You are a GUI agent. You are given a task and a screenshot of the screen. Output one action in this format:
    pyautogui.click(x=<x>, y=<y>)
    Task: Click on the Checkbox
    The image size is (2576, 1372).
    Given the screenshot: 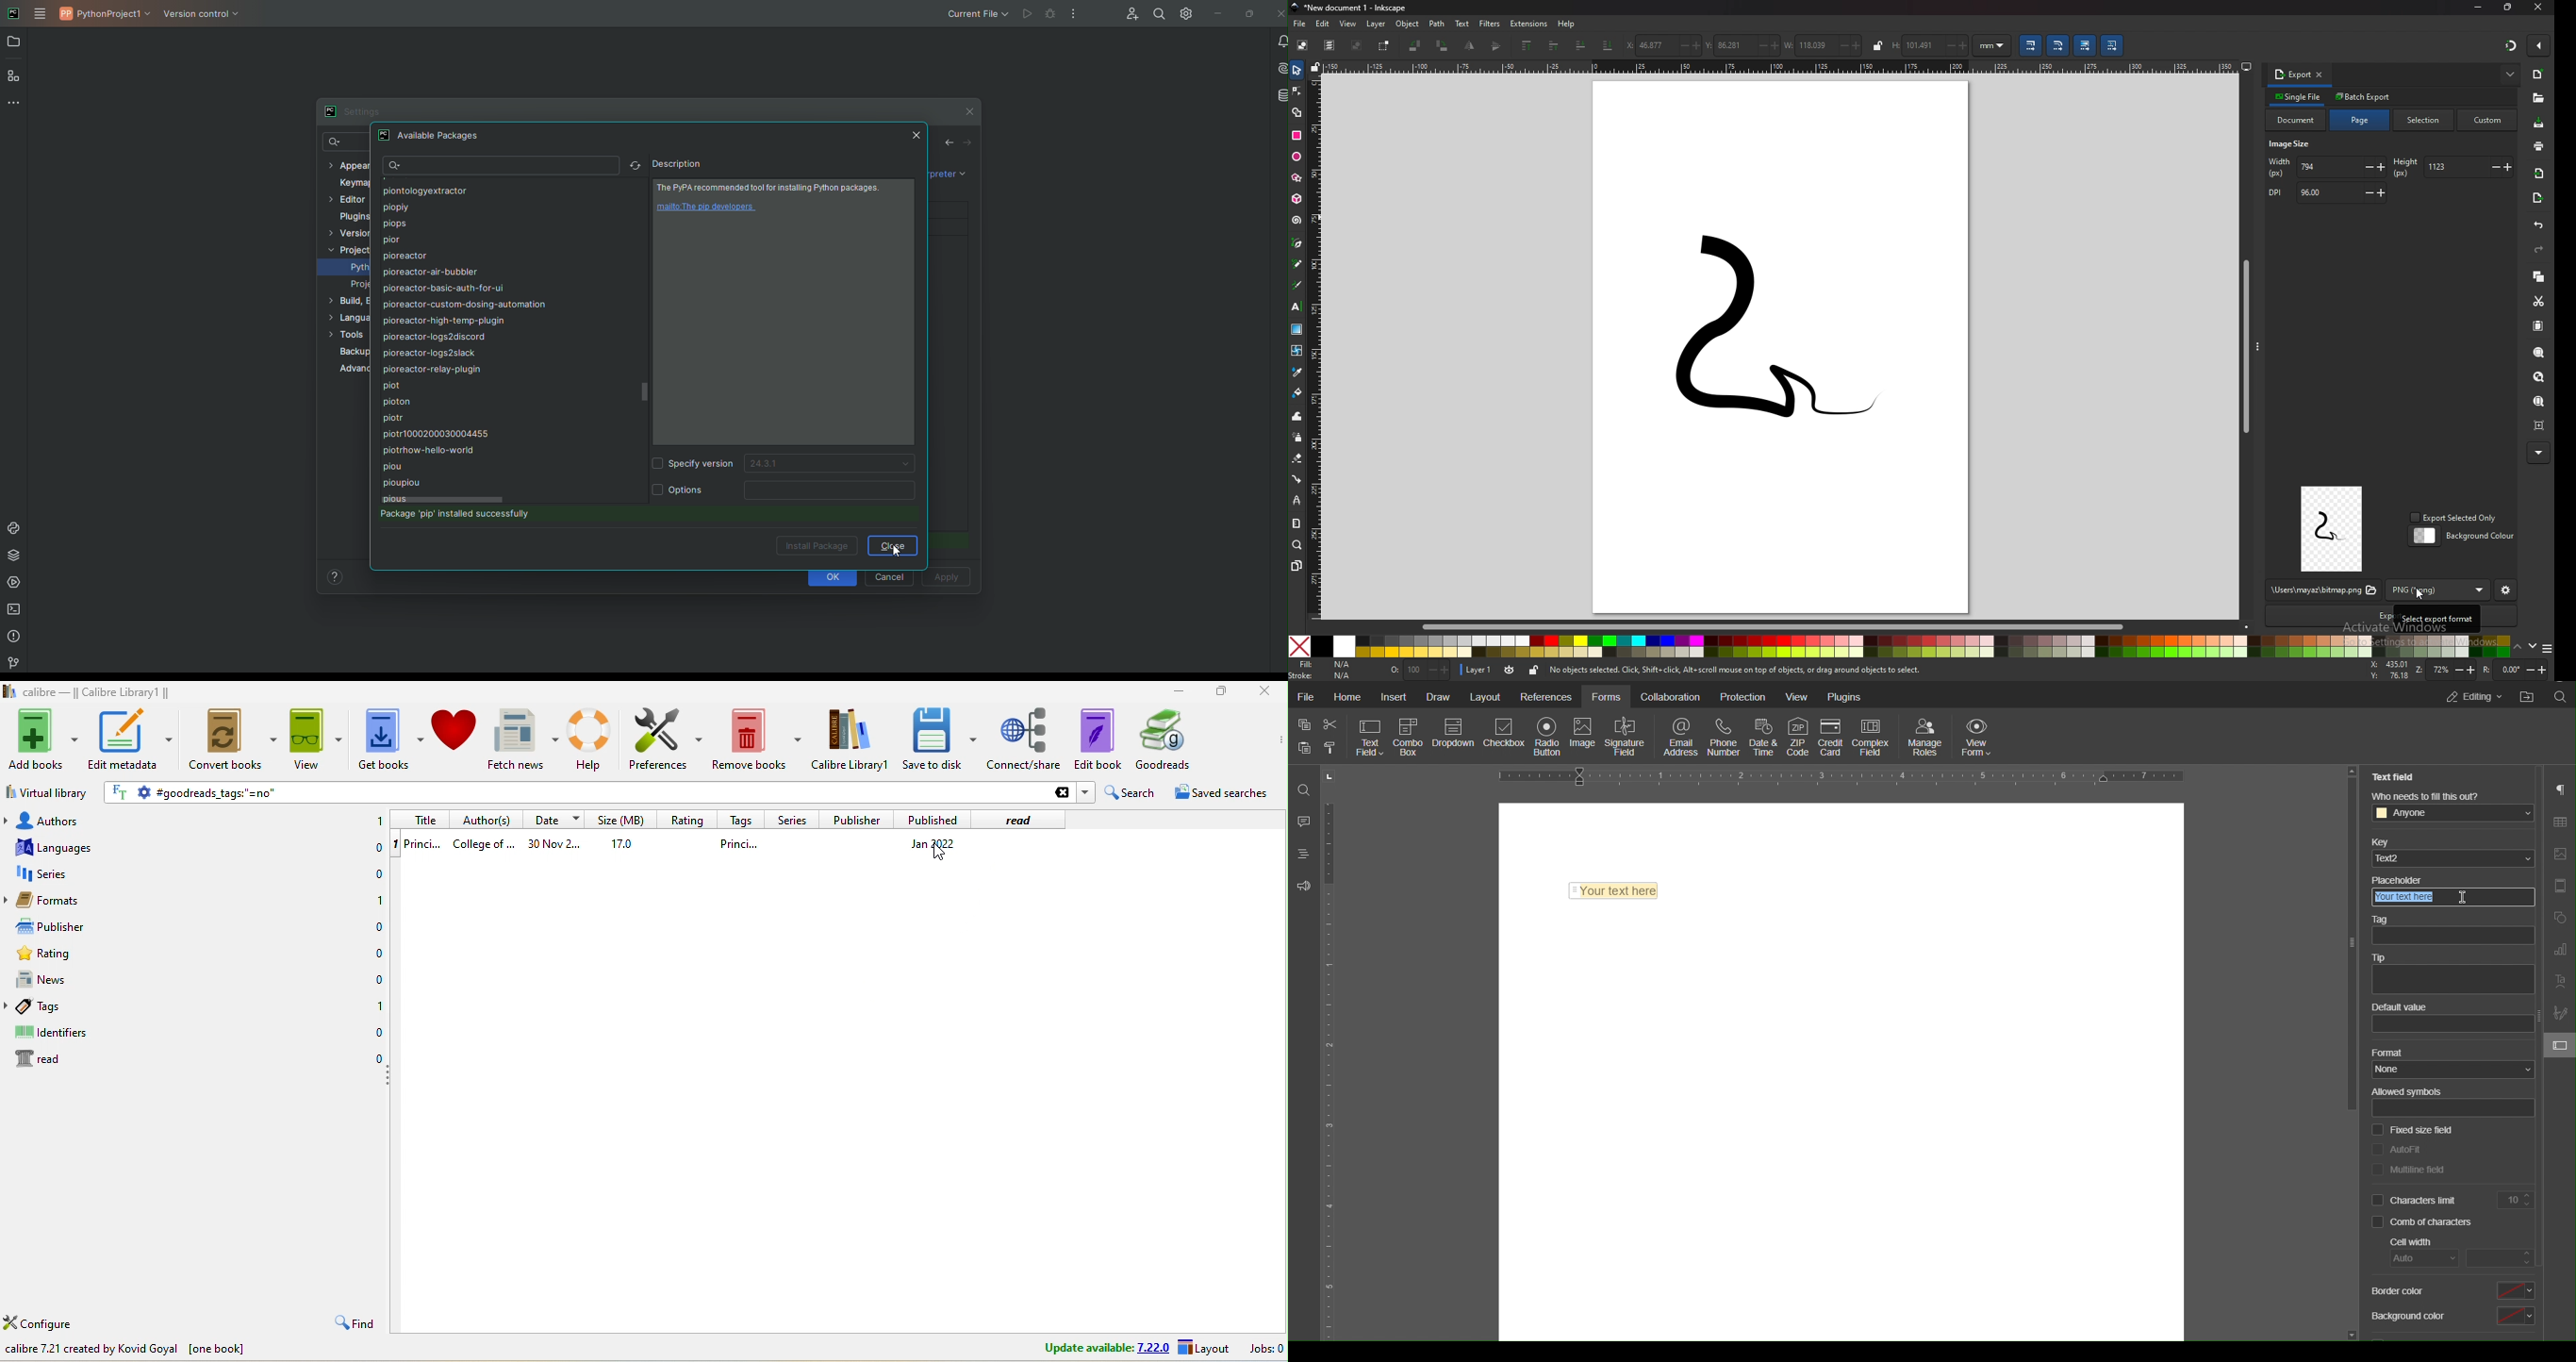 What is the action you would take?
    pyautogui.click(x=1505, y=738)
    